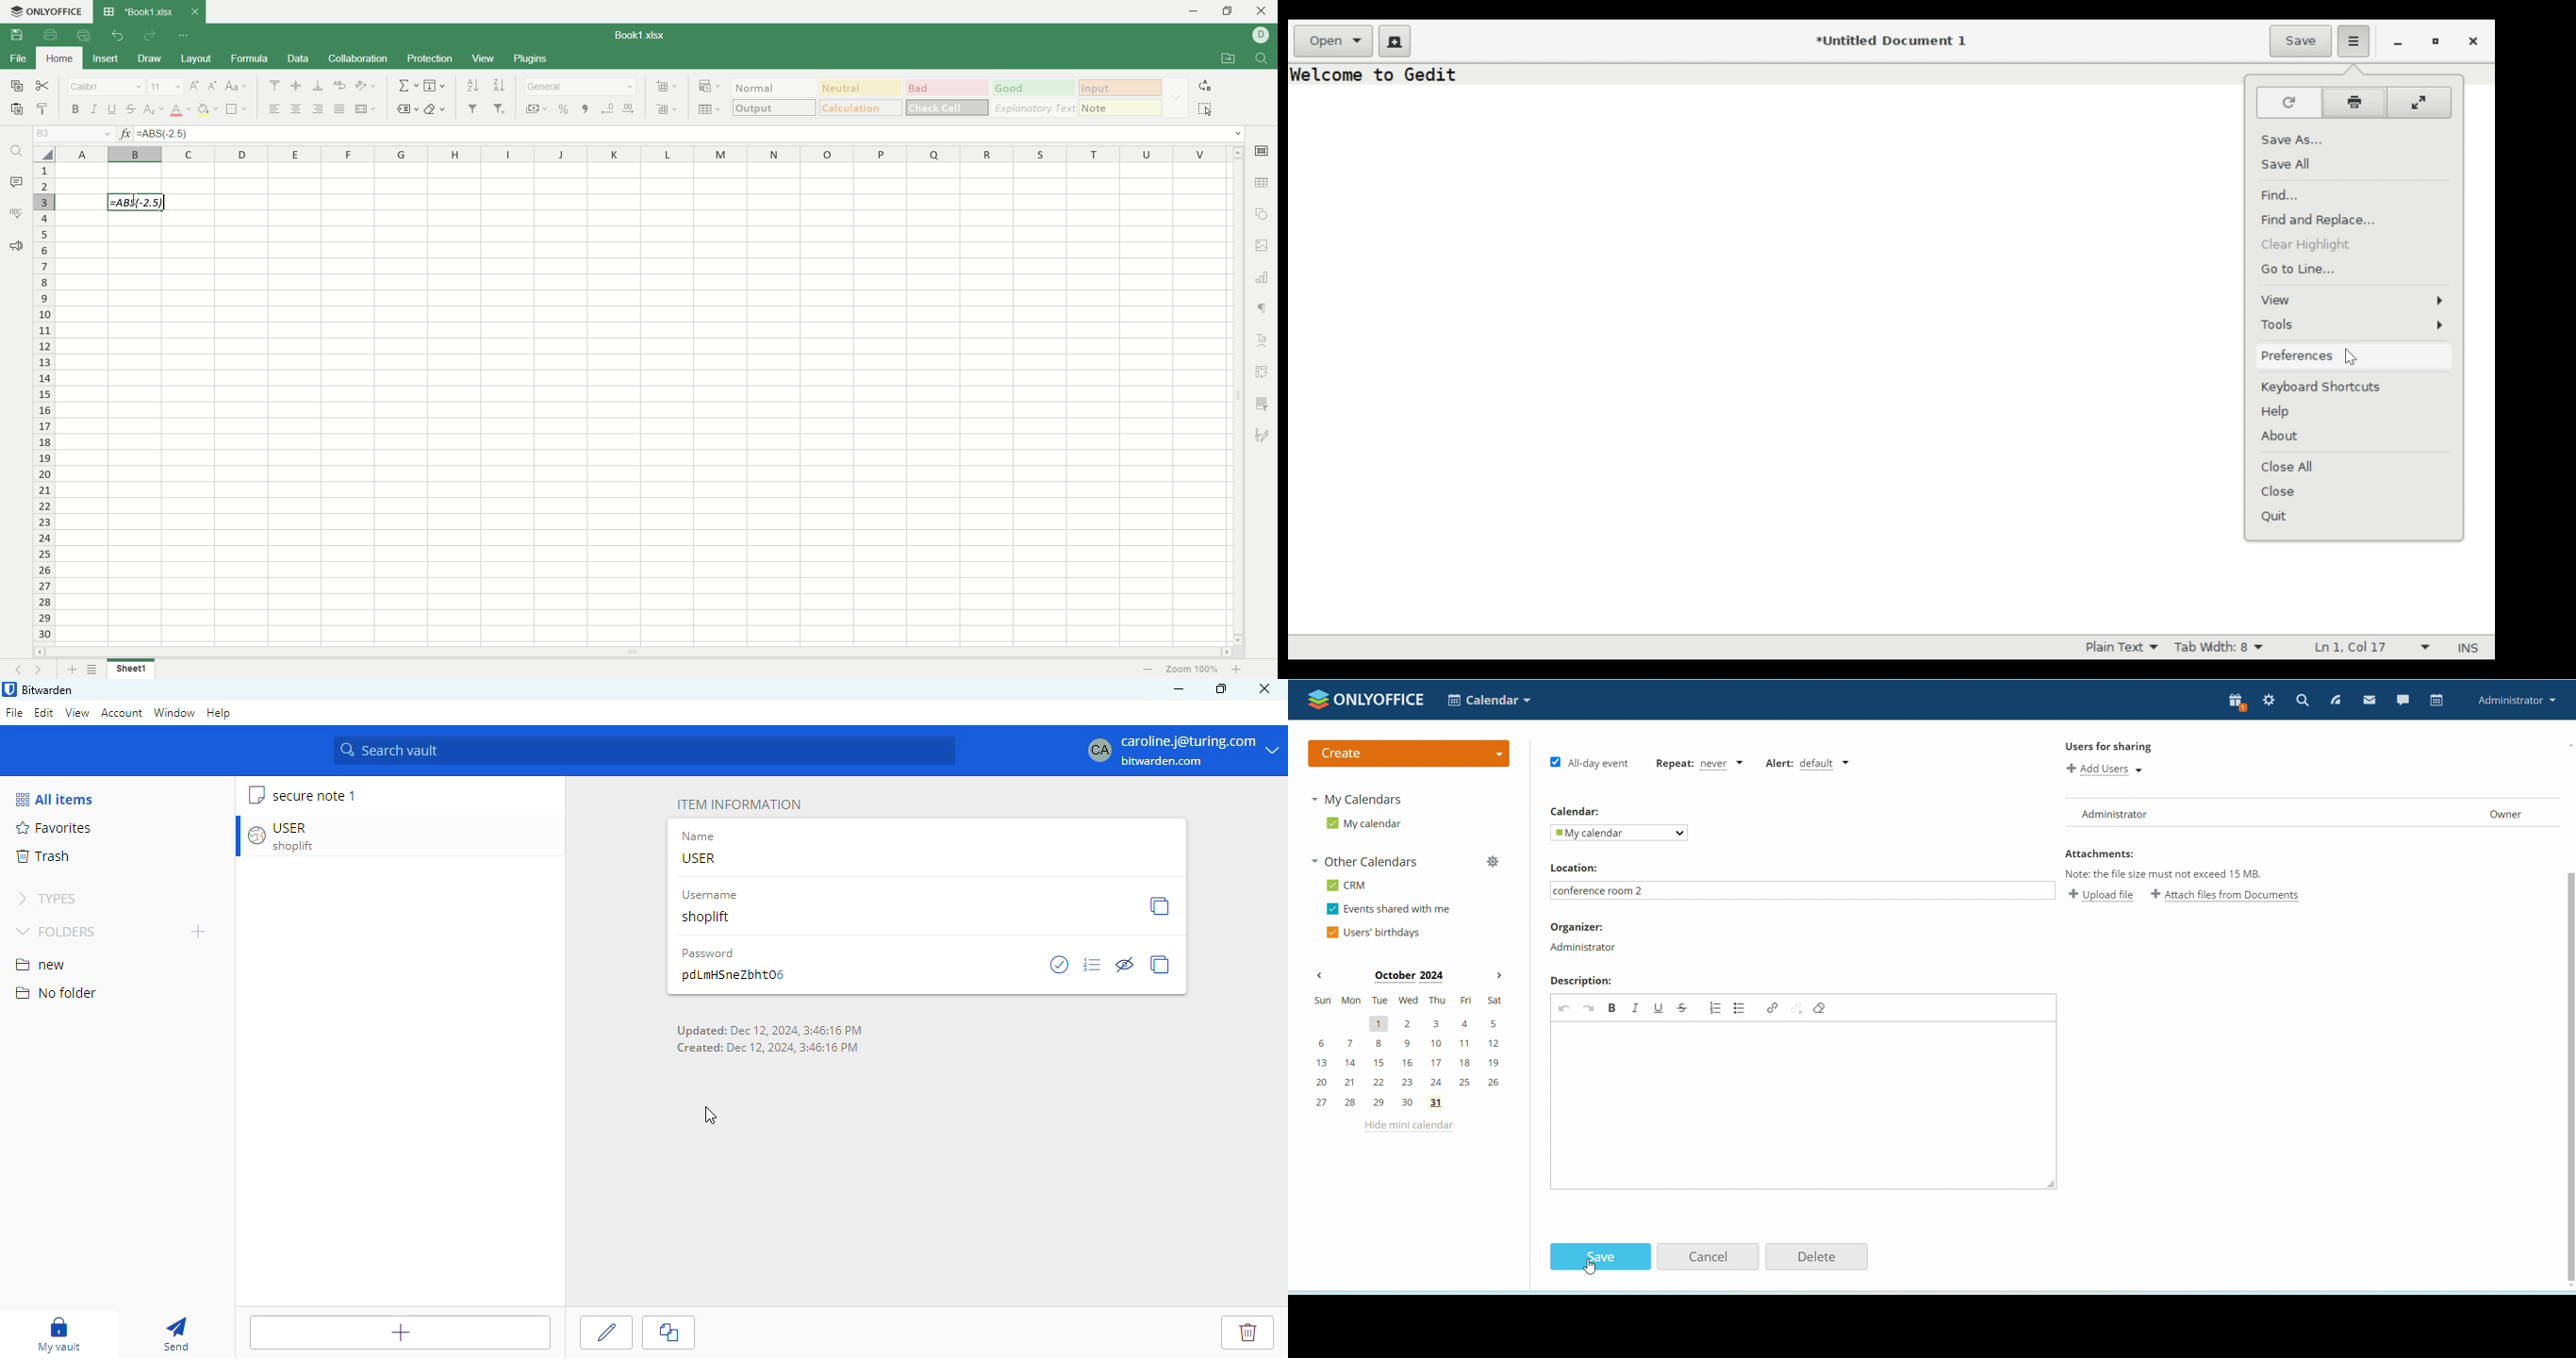 The height and width of the screenshot is (1372, 2576). What do you see at coordinates (1261, 213) in the screenshot?
I see `object settings` at bounding box center [1261, 213].